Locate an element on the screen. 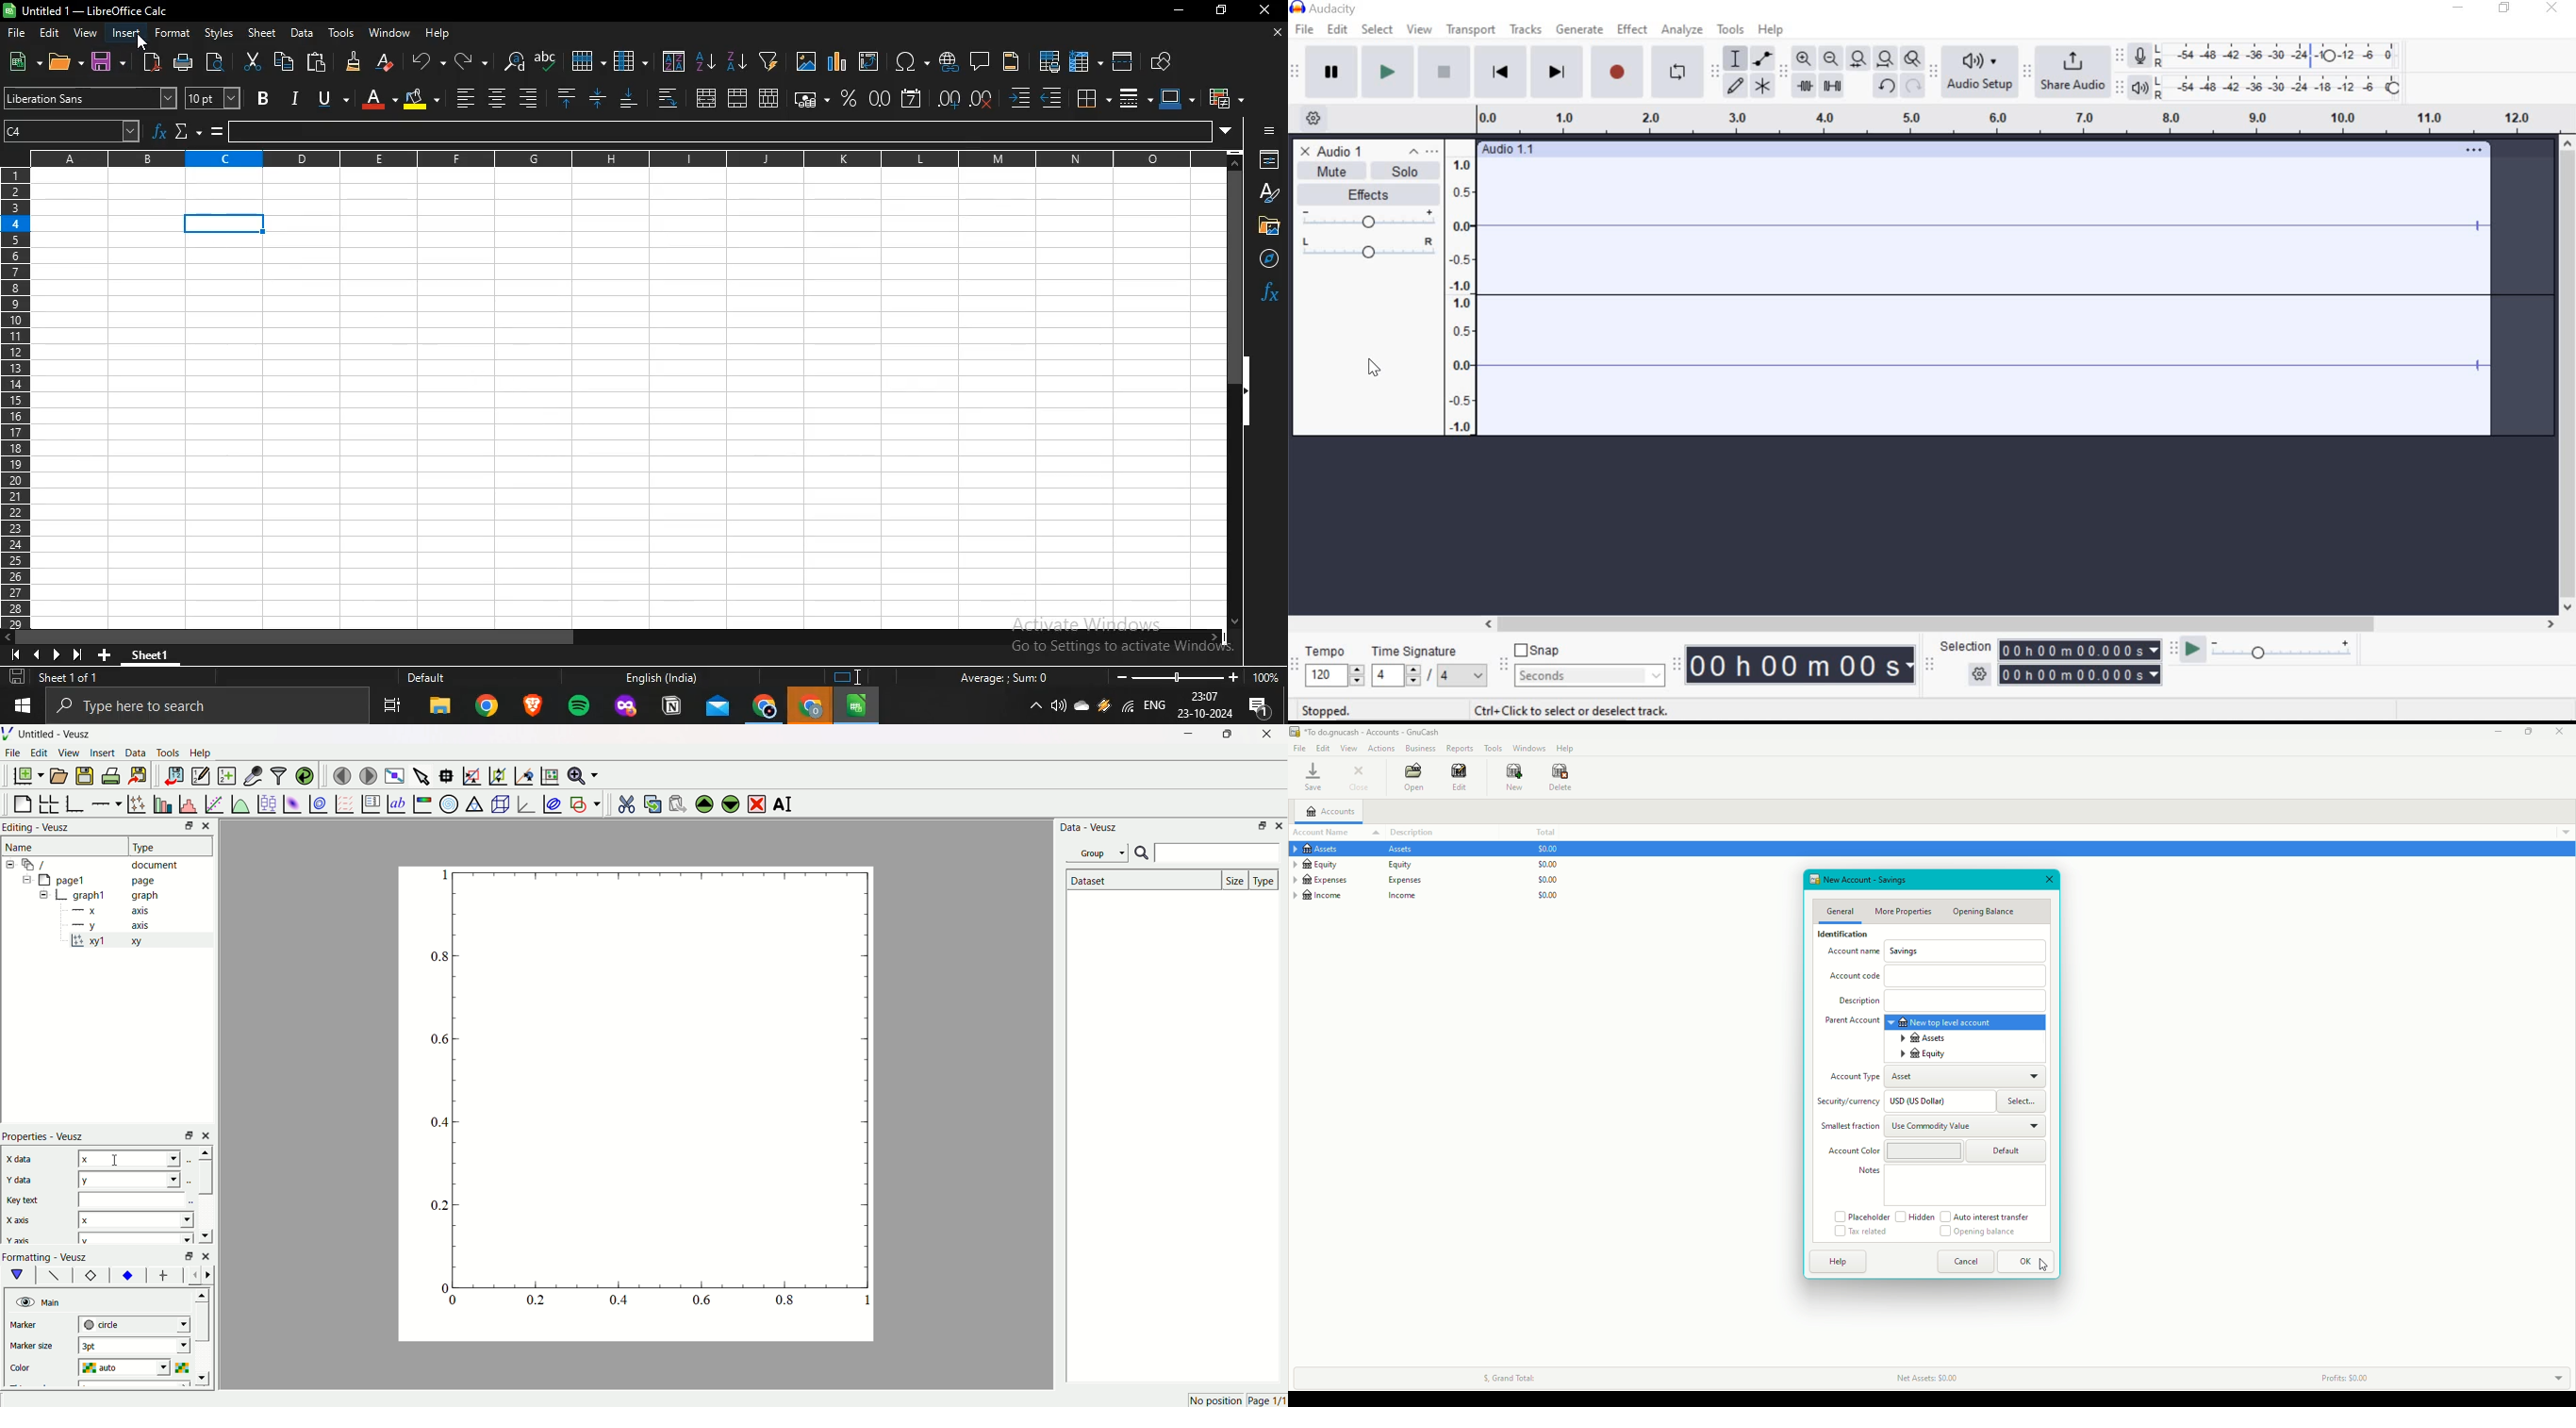 This screenshot has height=1428, width=2576. x is located at coordinates (130, 1159).